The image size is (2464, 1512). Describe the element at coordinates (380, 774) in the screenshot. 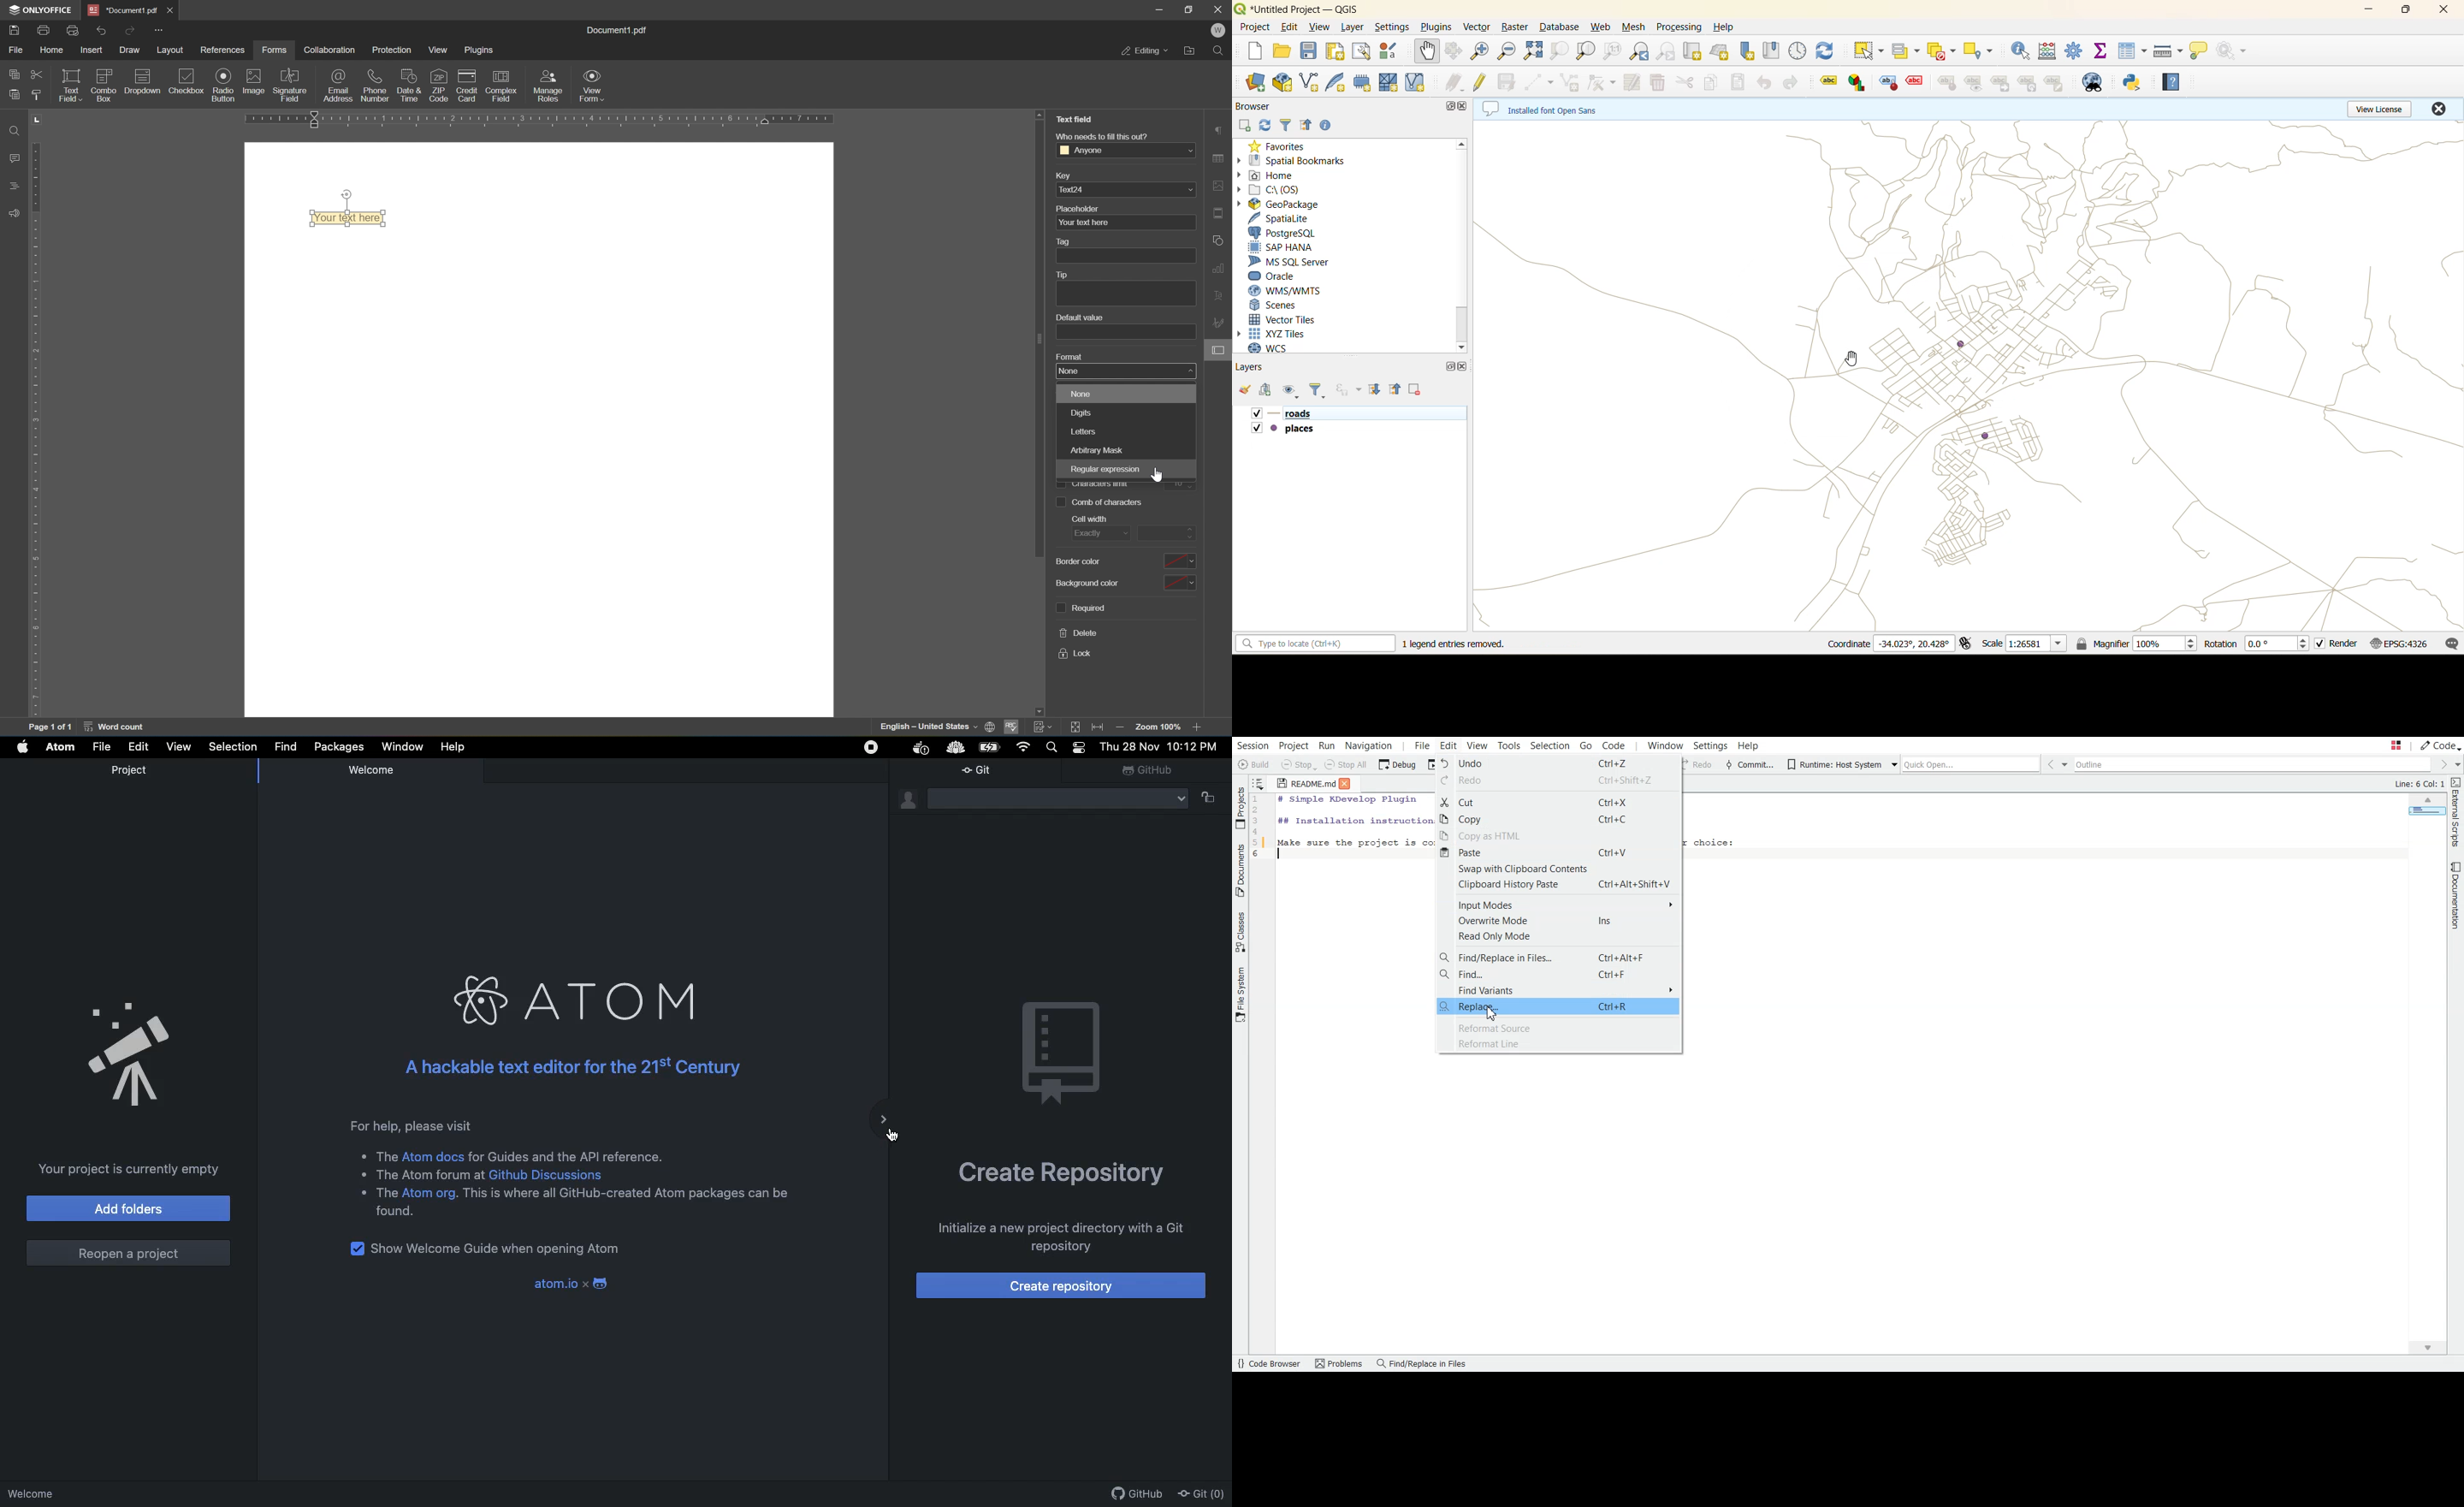

I see `Welcome` at that location.